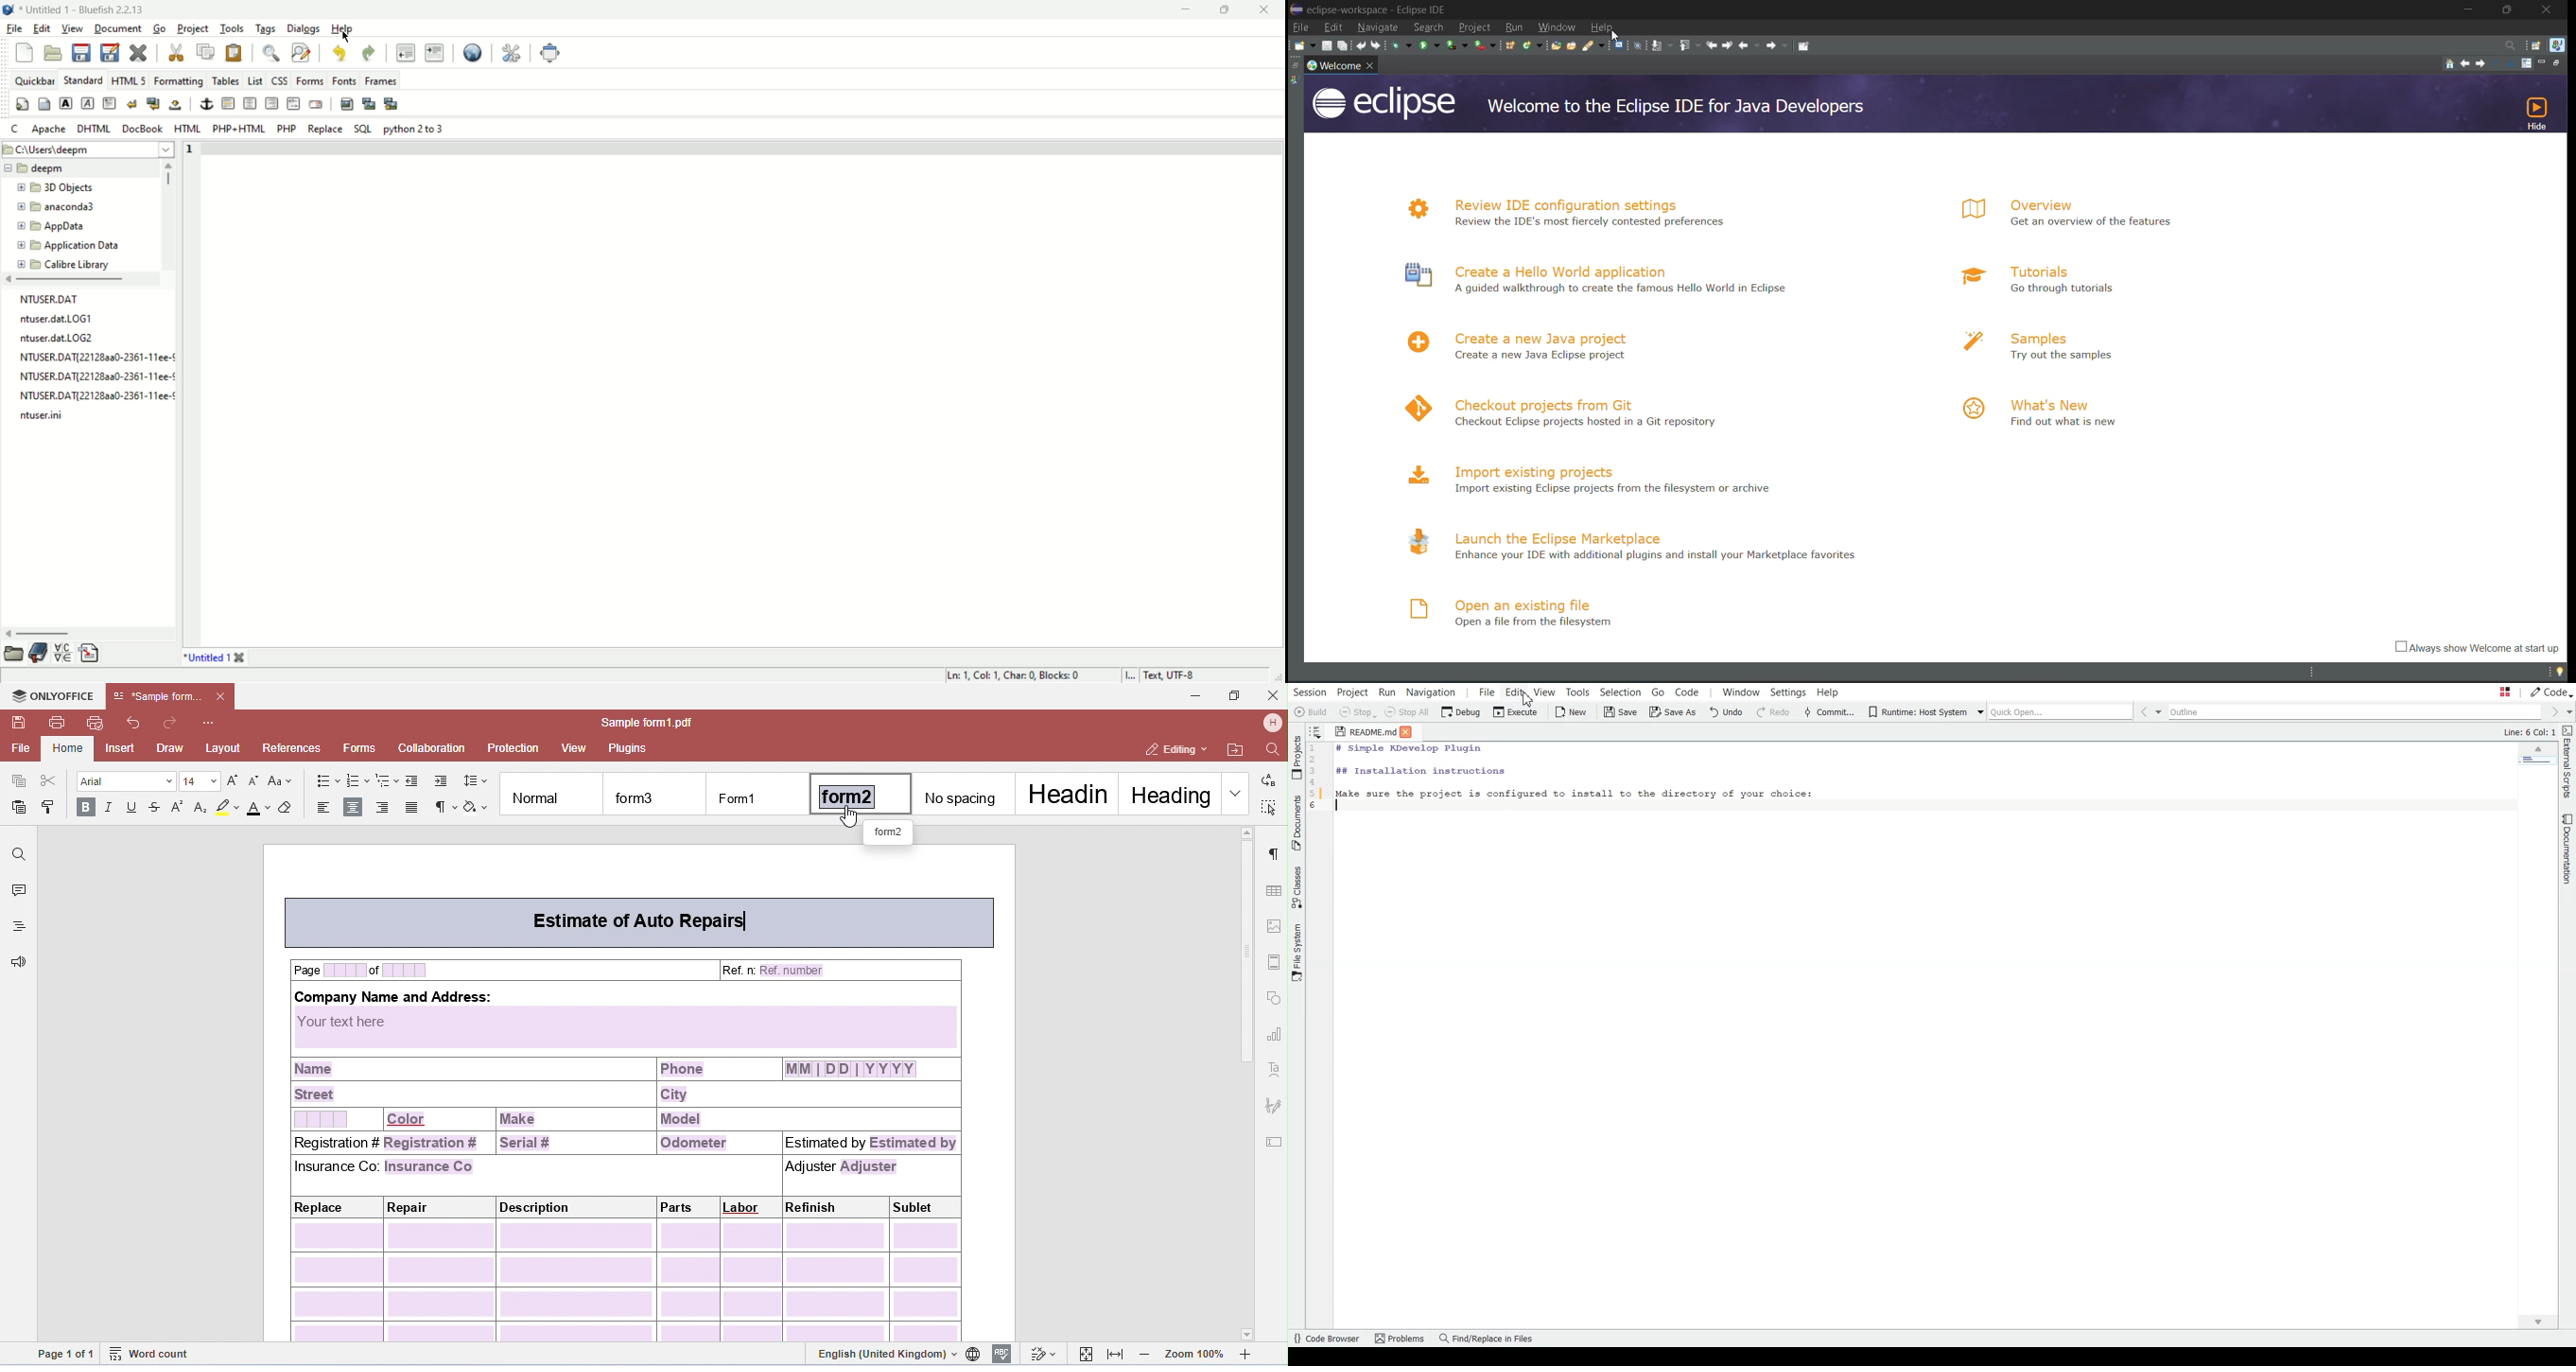 This screenshot has height=1372, width=2576. I want to click on find and replace, so click(301, 53).